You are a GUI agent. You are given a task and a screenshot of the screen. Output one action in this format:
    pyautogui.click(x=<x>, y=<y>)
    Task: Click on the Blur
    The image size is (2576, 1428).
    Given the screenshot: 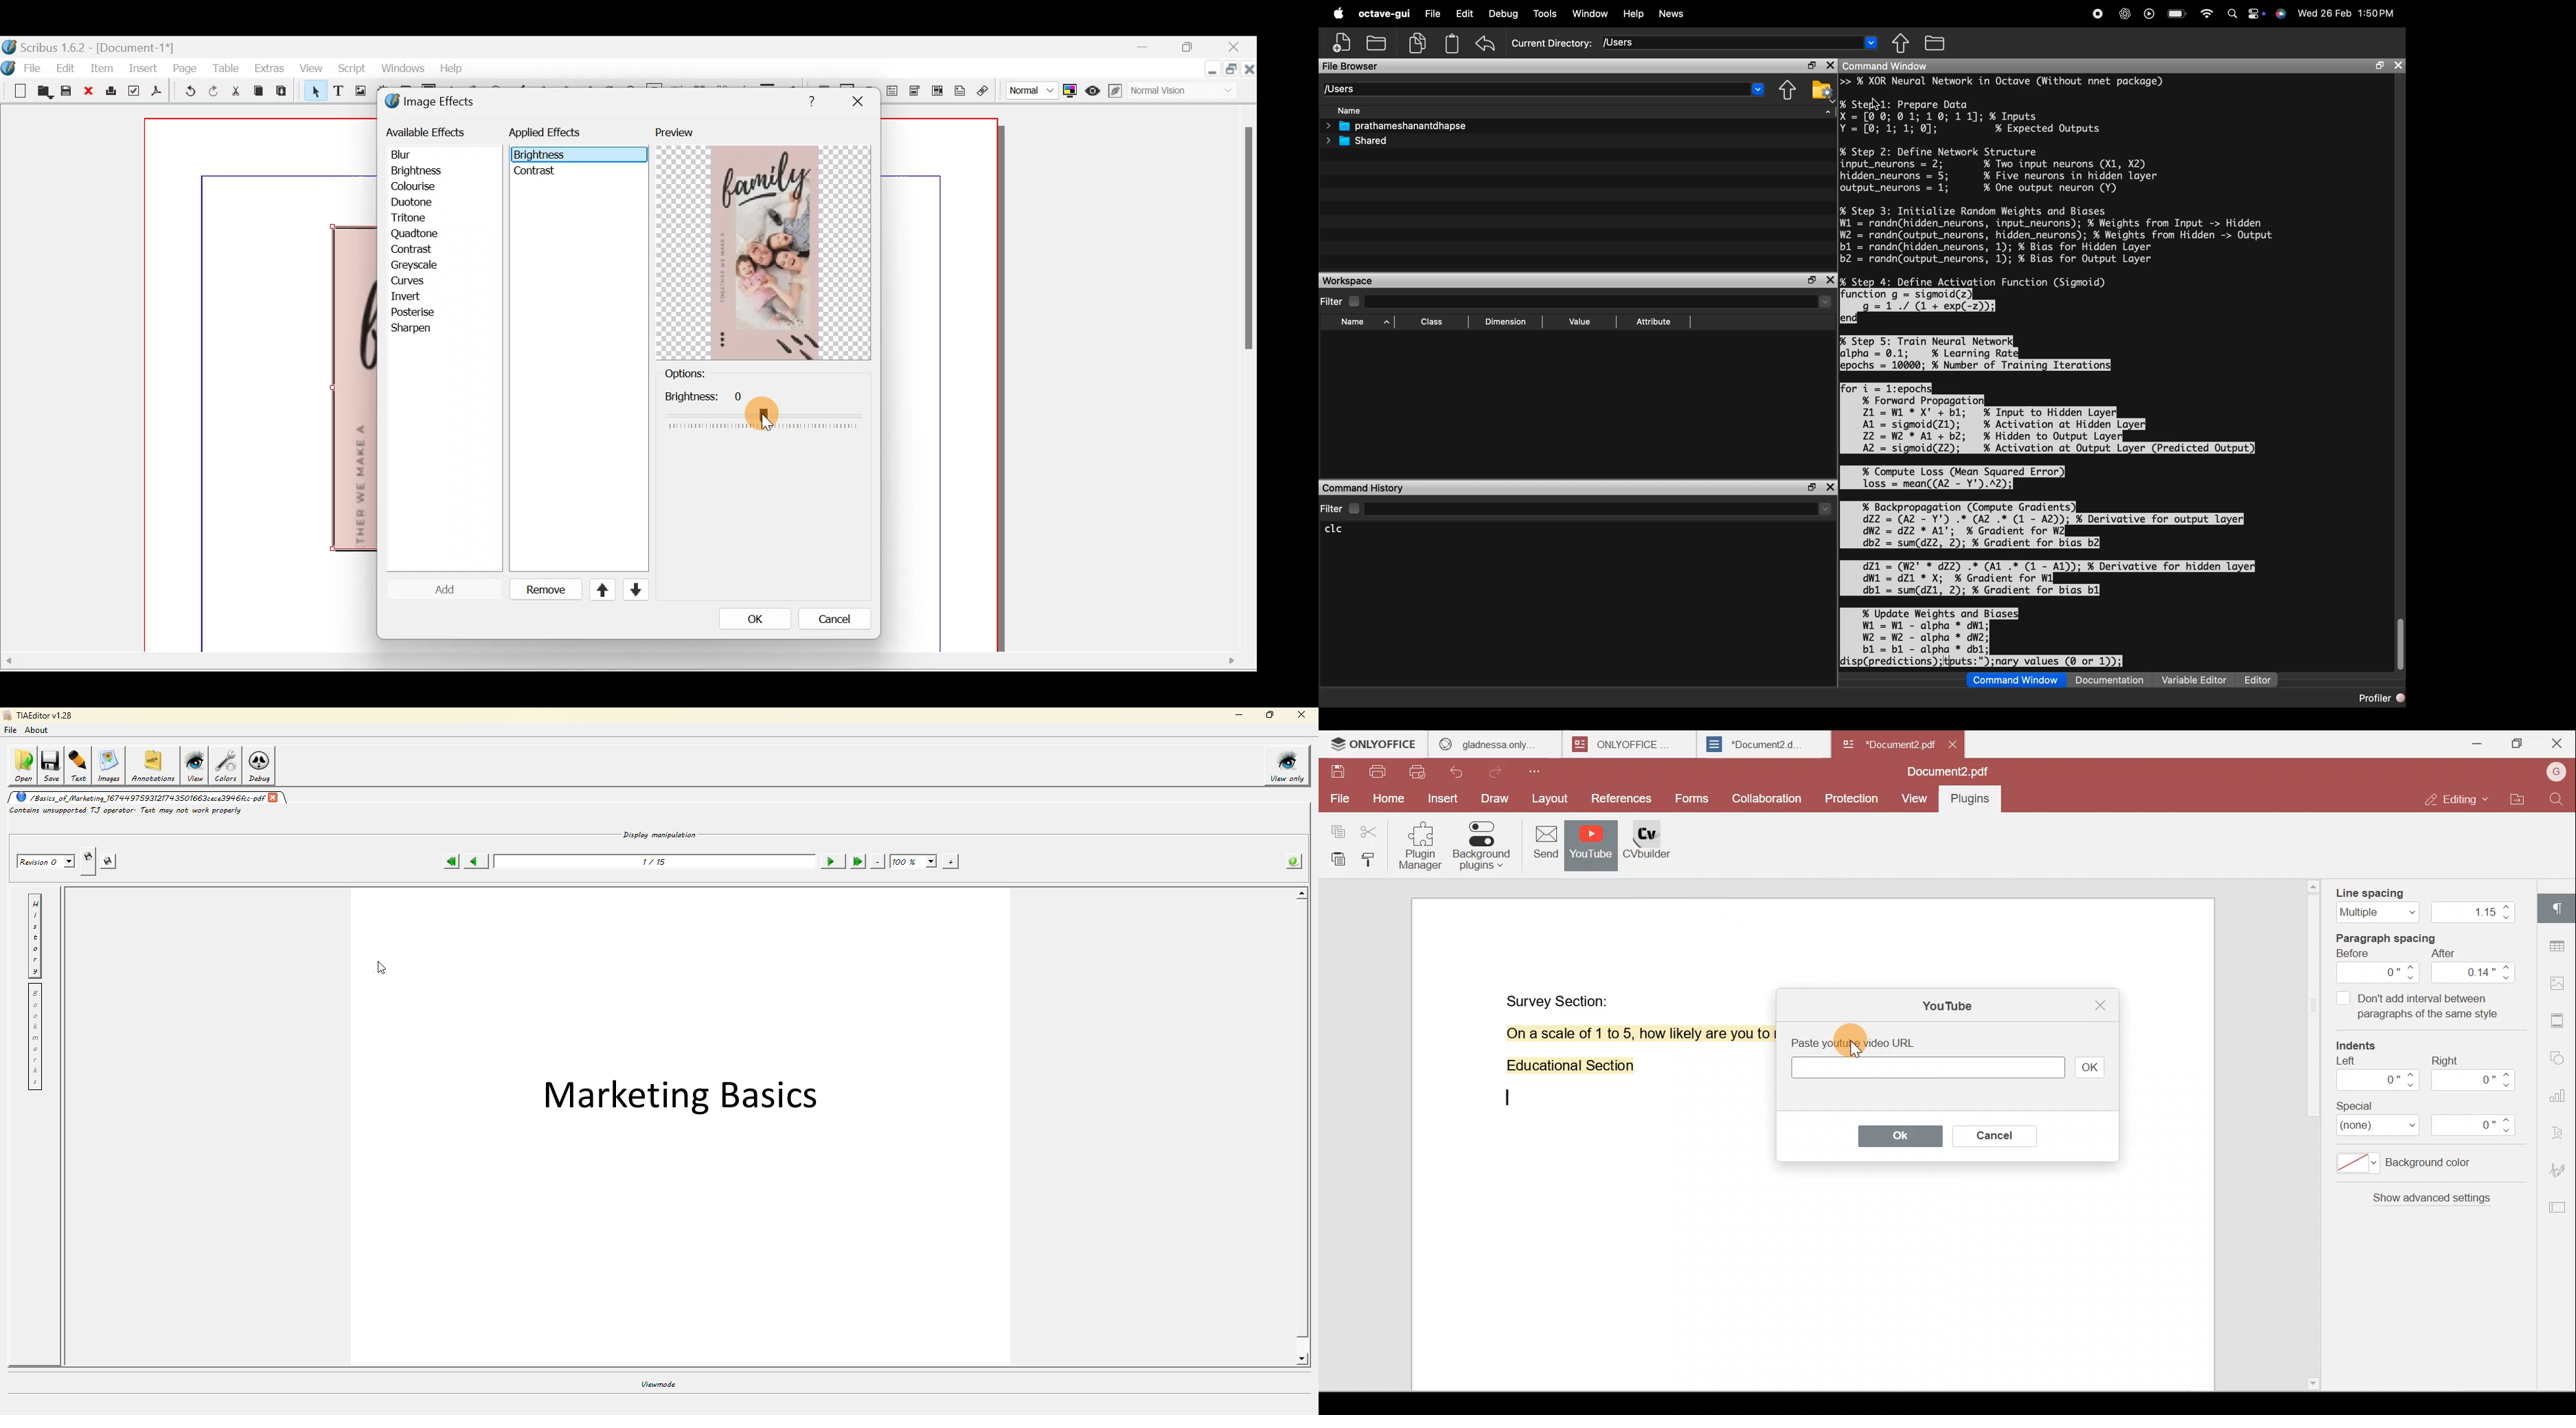 What is the action you would take?
    pyautogui.click(x=414, y=155)
    